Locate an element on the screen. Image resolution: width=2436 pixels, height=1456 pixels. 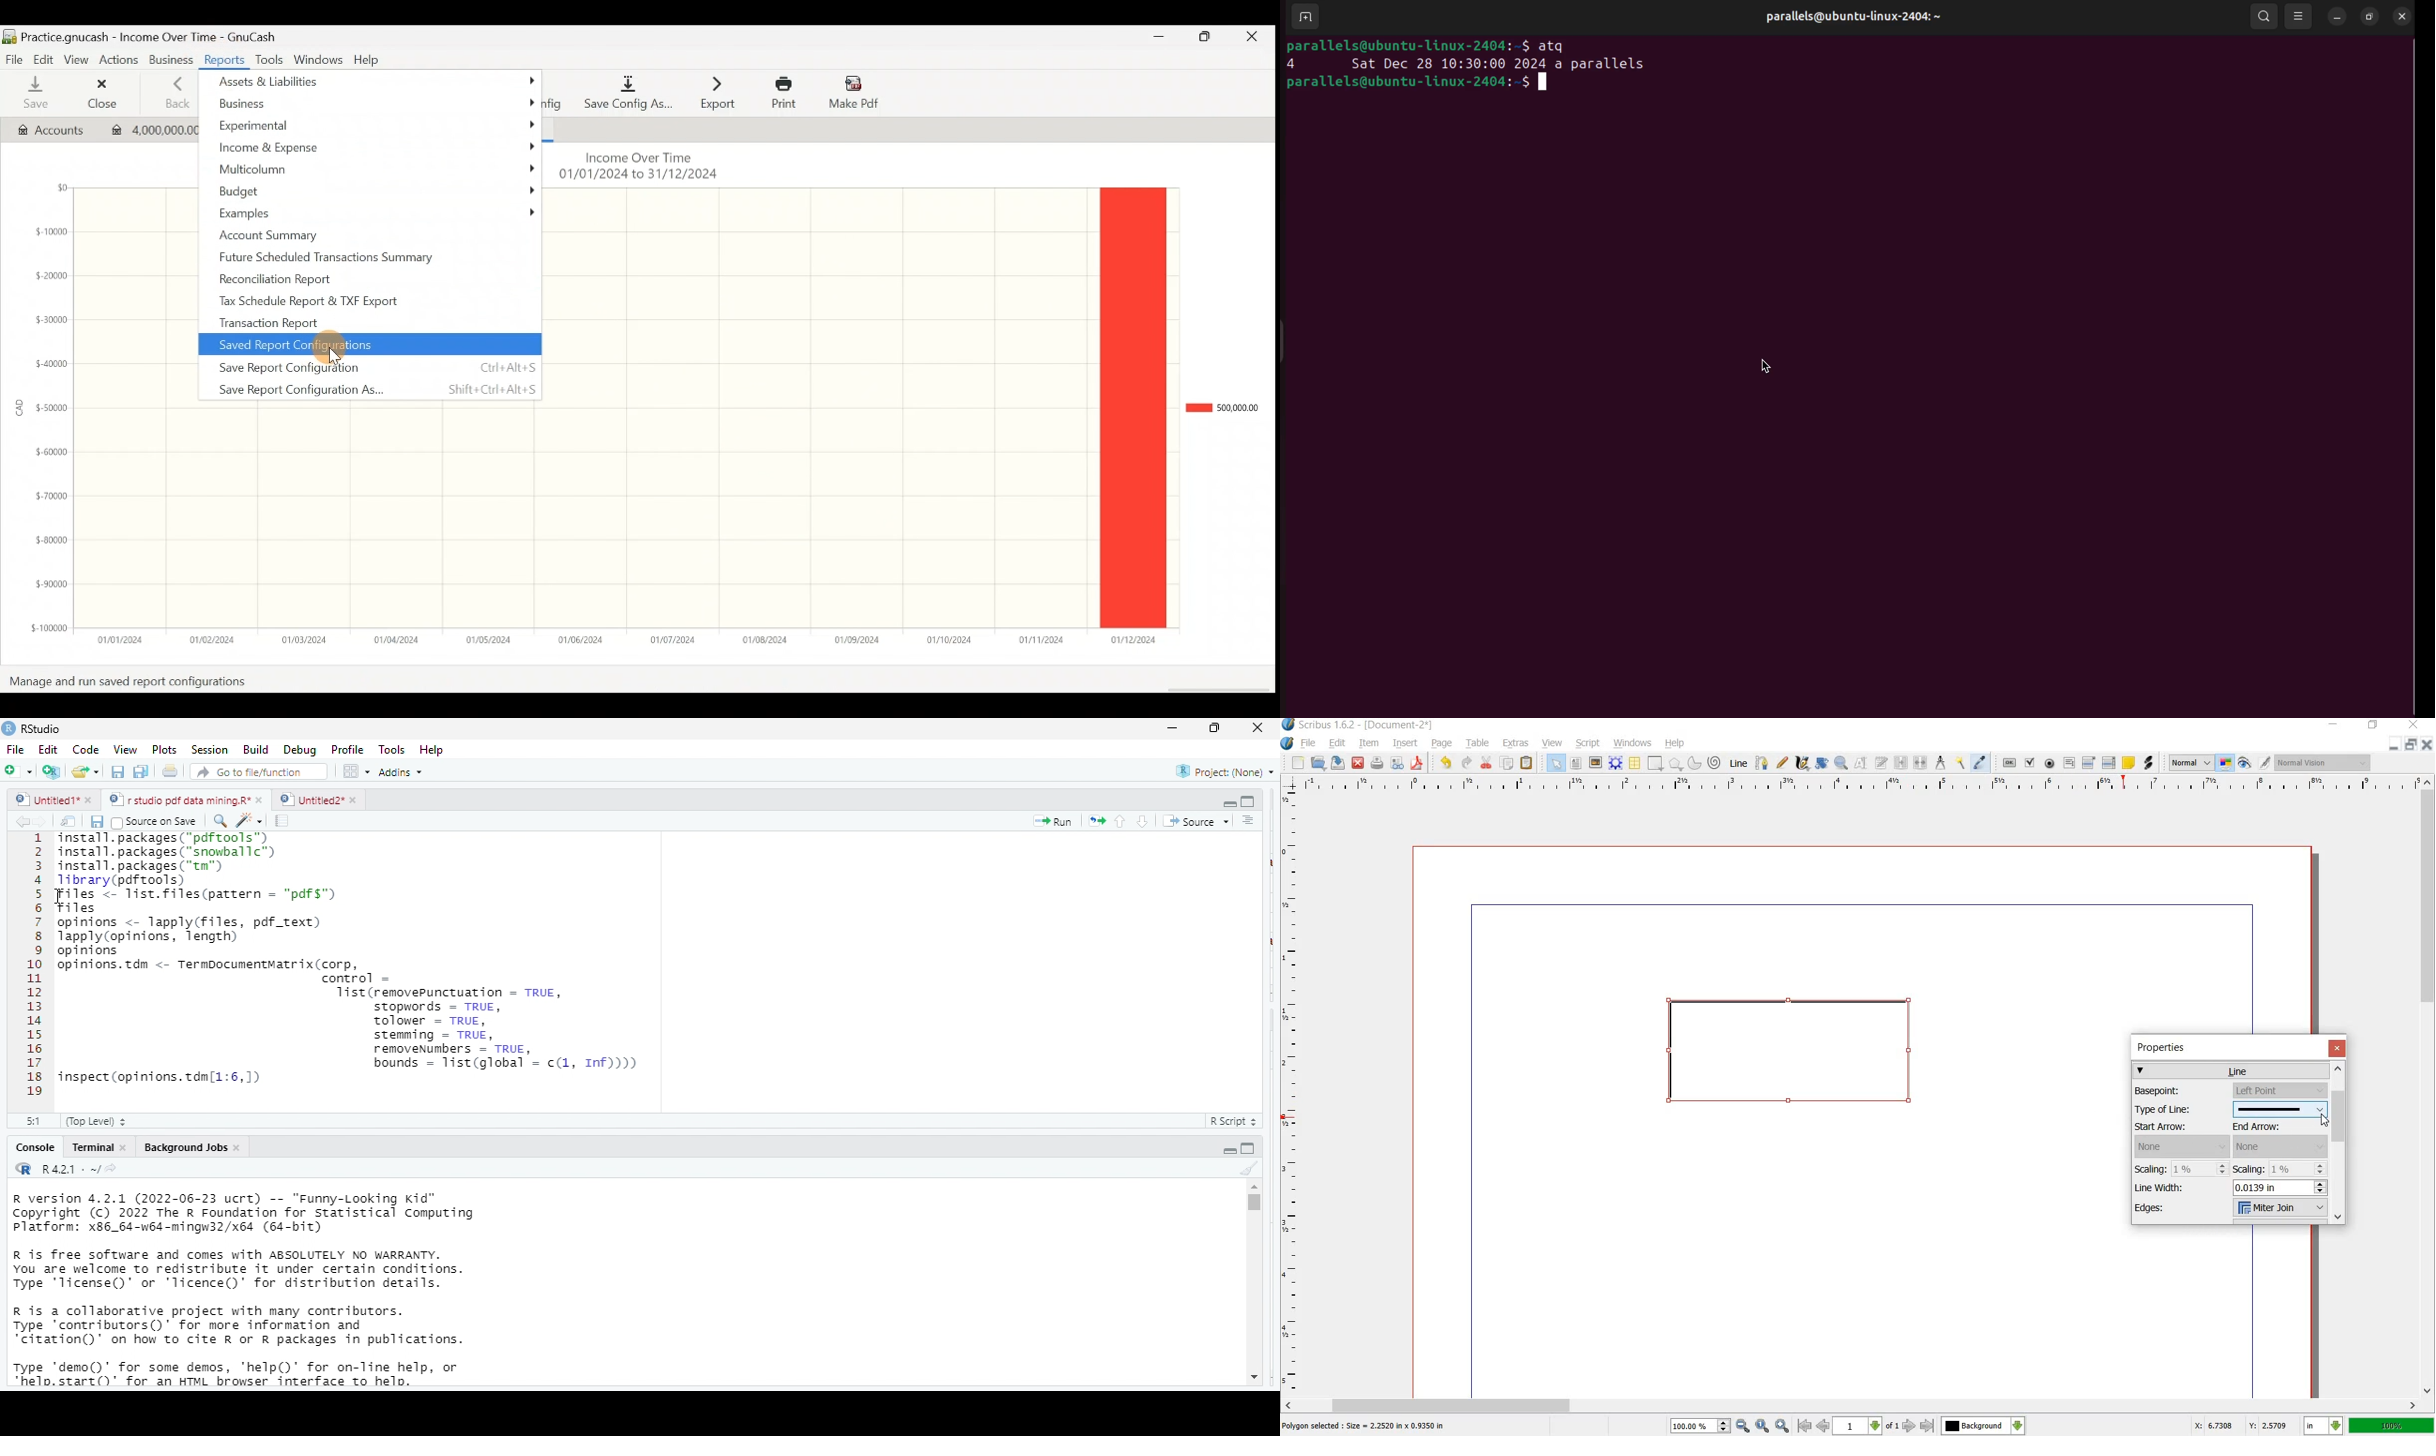
view is located at coordinates (120, 750).